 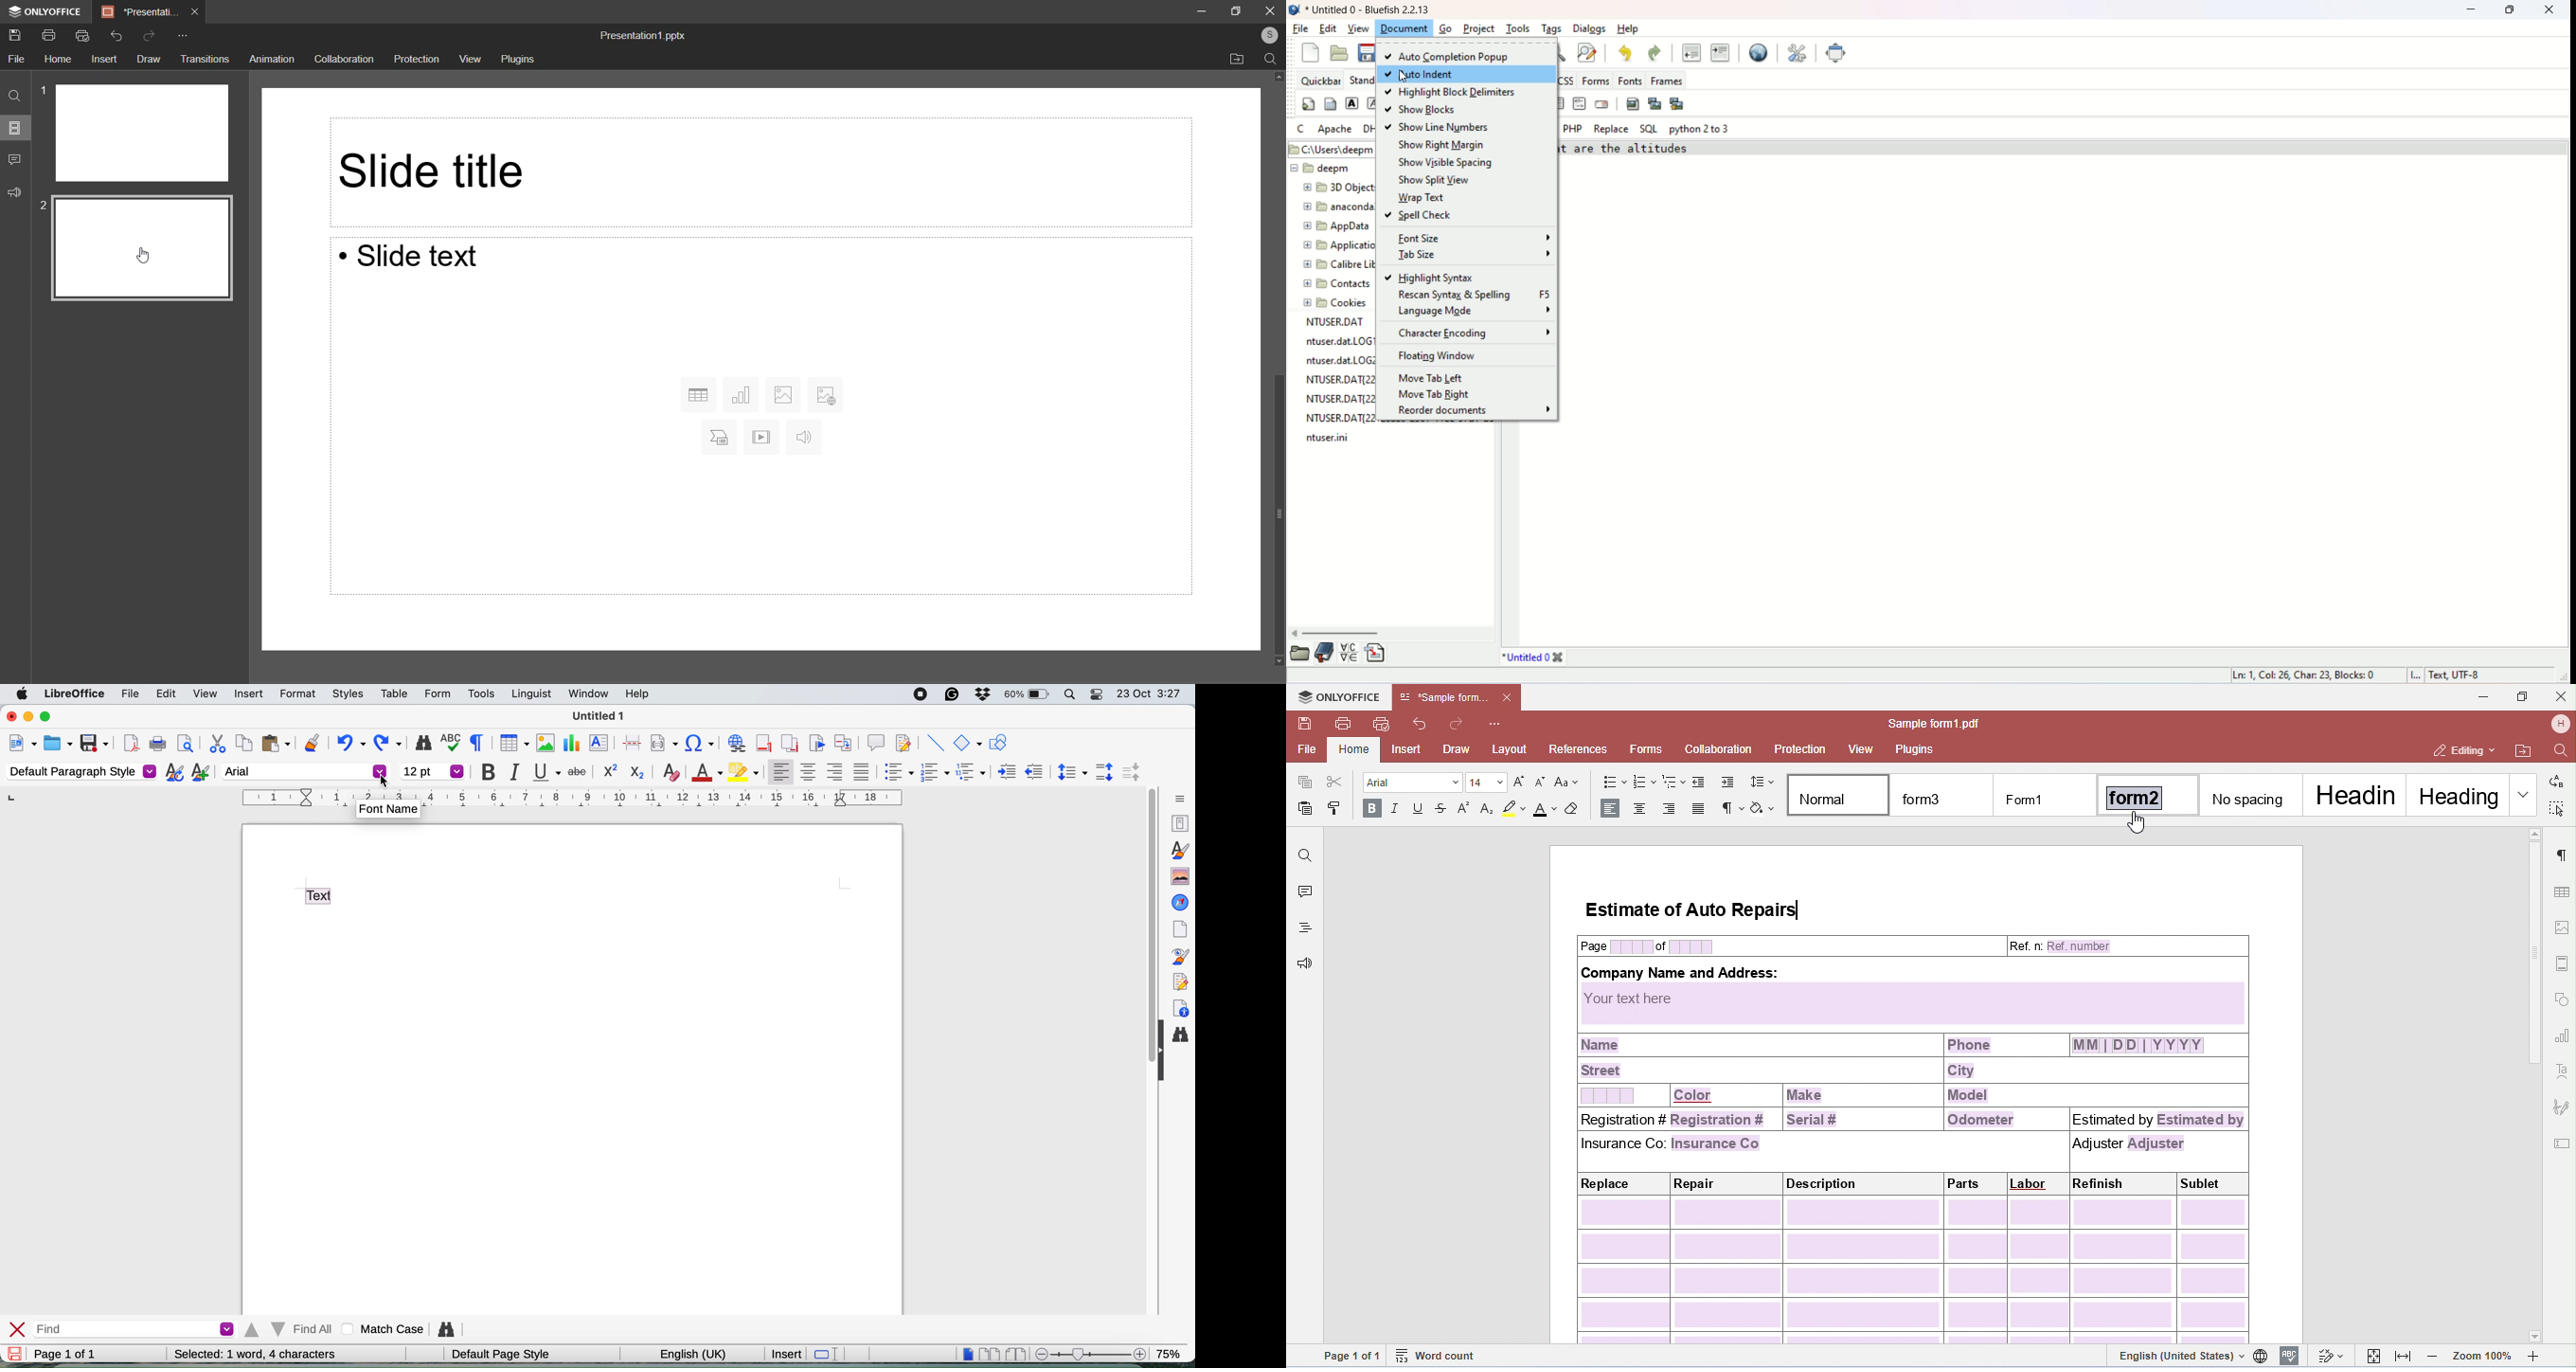 I want to click on advance find and replace, so click(x=1587, y=54).